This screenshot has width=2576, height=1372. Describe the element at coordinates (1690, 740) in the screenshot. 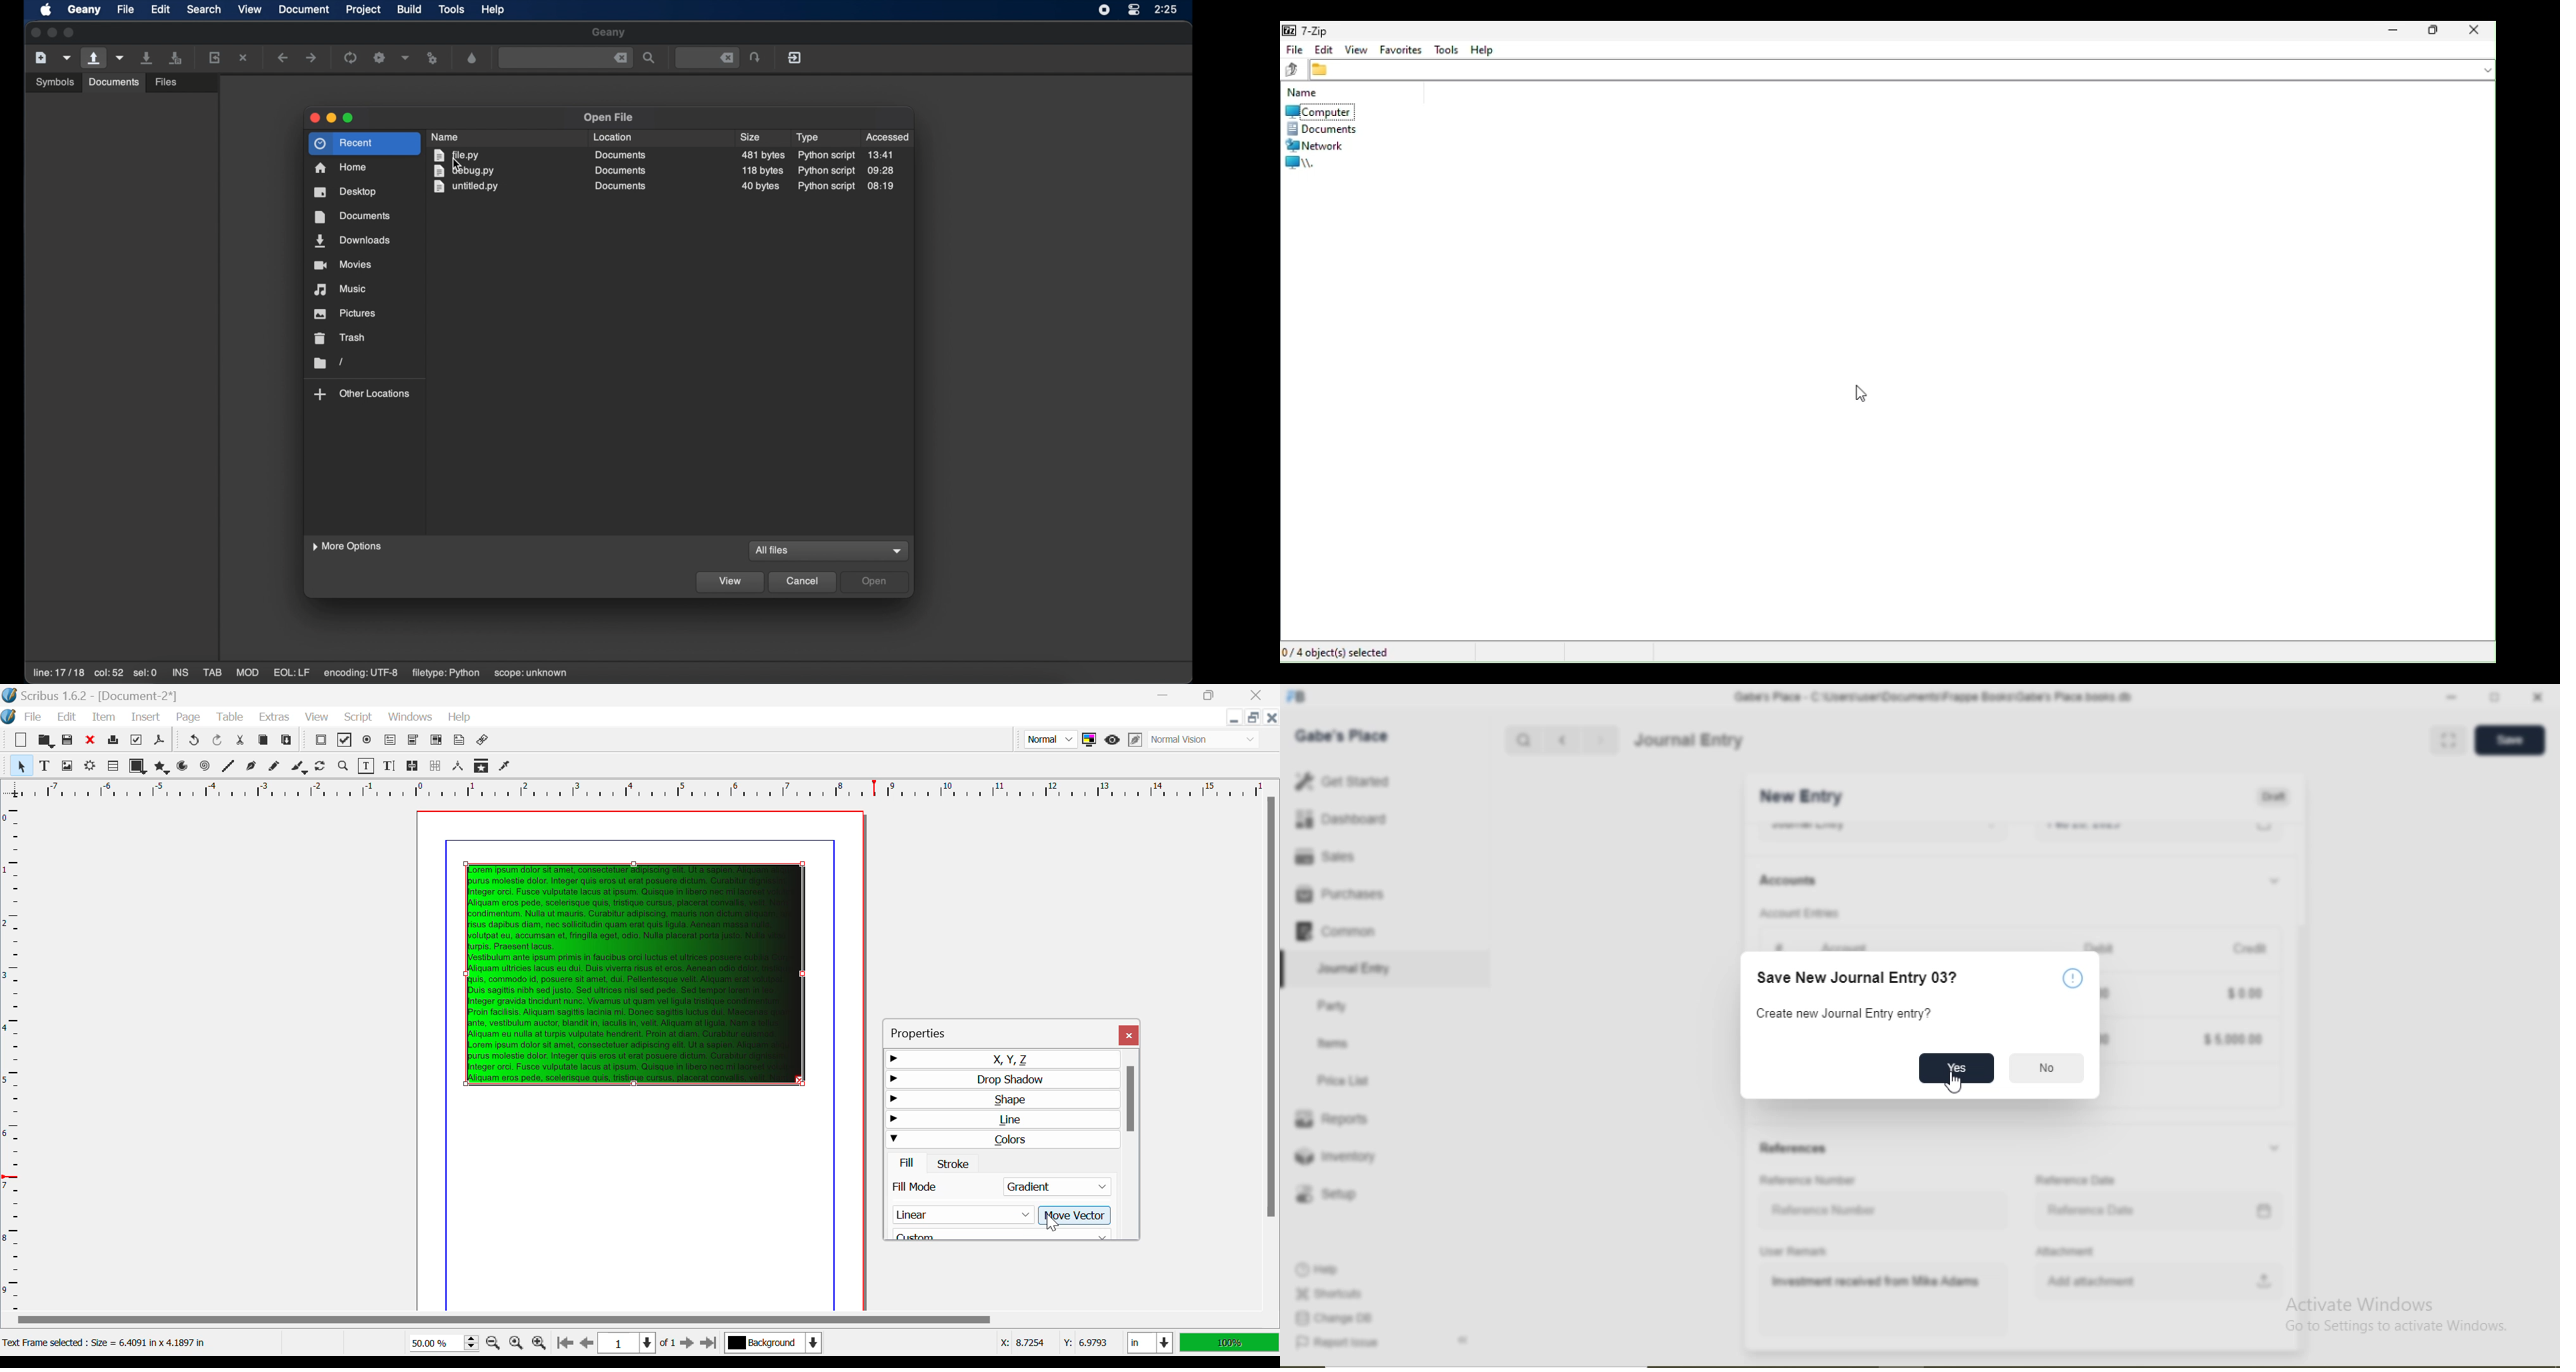

I see `Journal Entry` at that location.